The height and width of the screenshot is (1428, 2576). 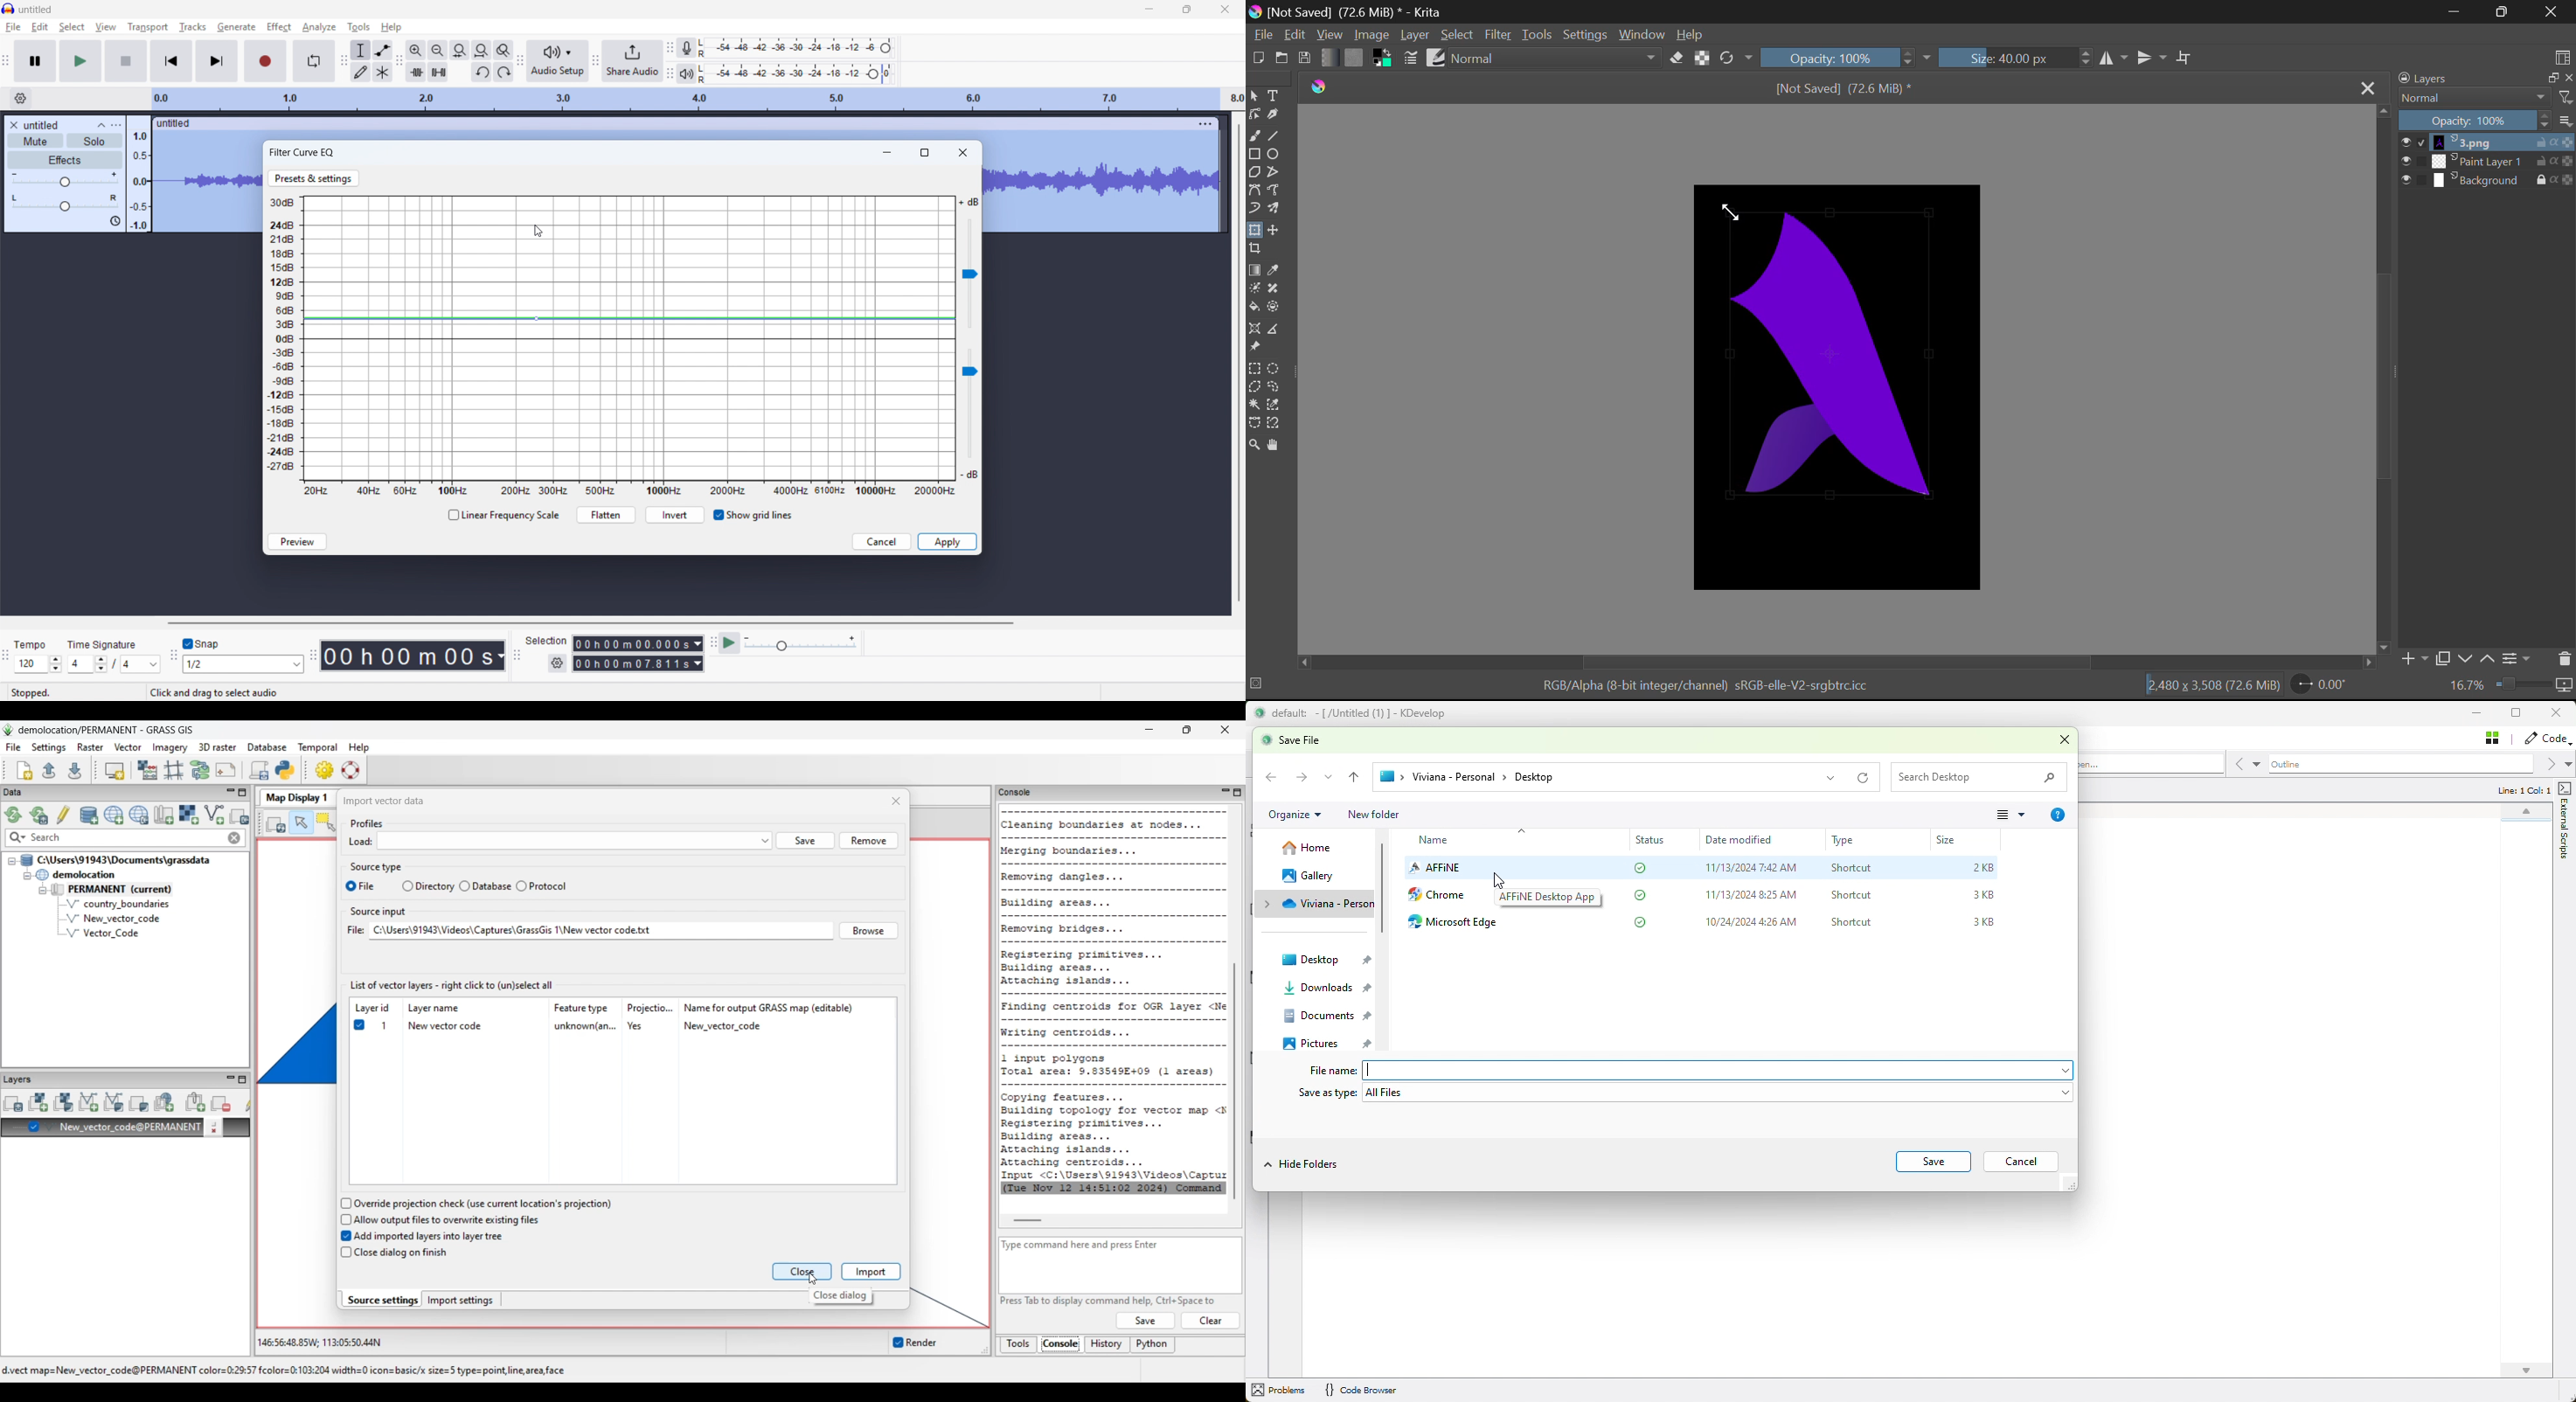 What do you see at coordinates (1315, 875) in the screenshot?
I see `gallery` at bounding box center [1315, 875].